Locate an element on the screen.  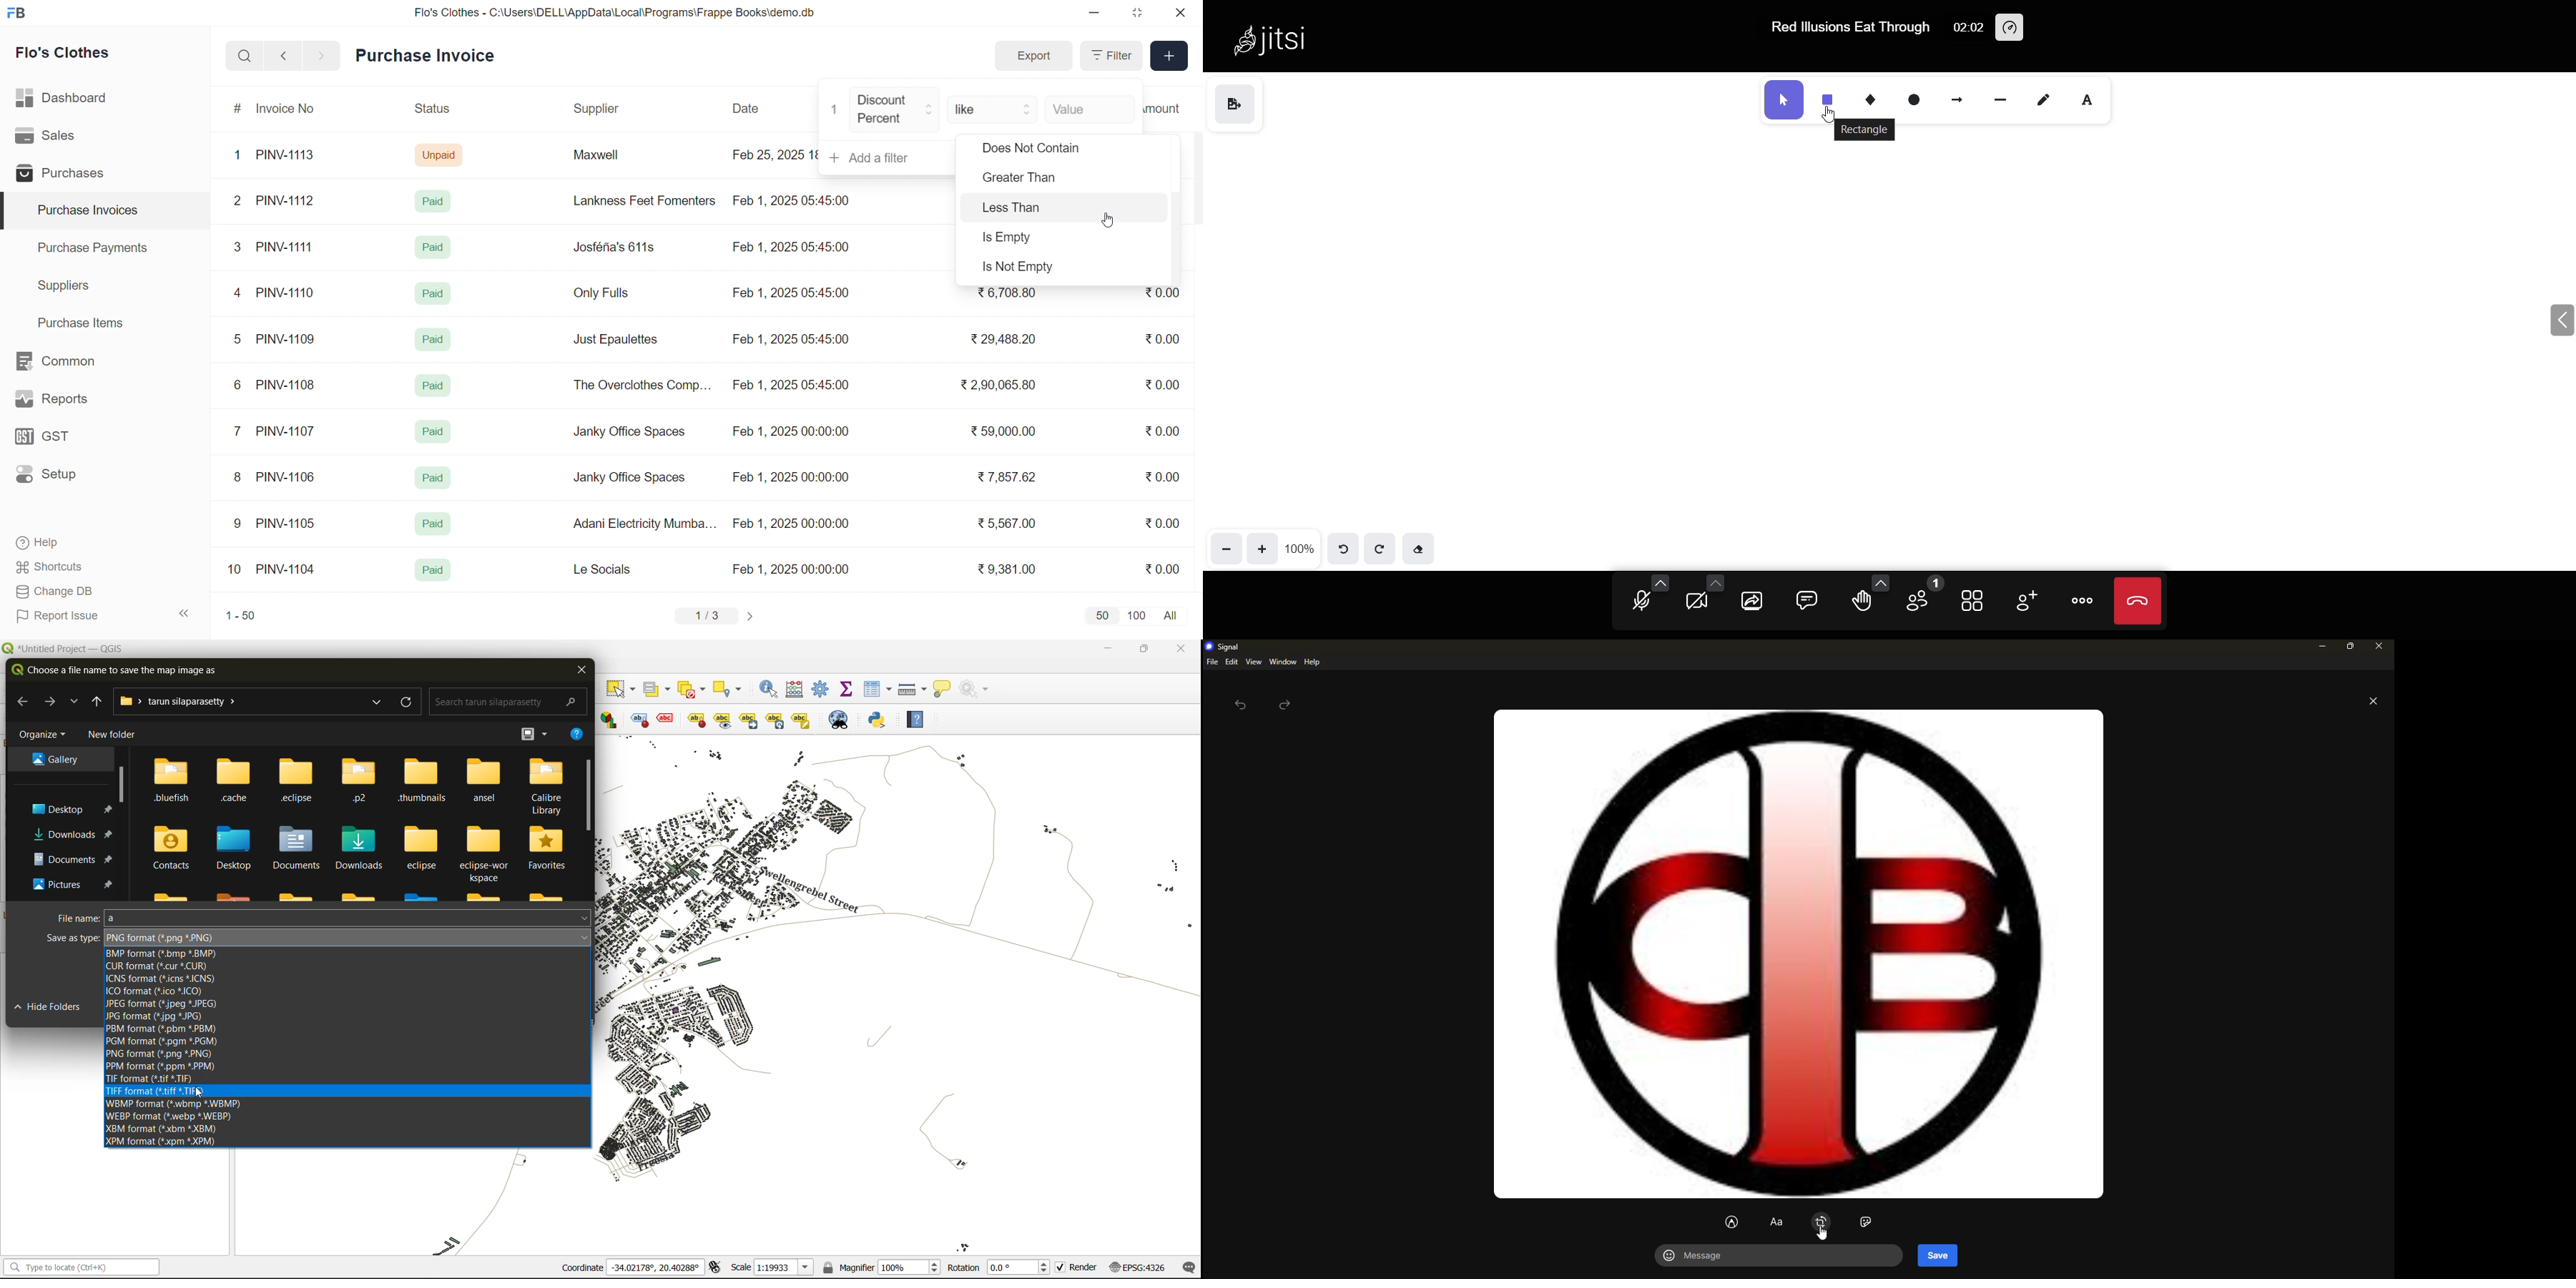
Supplier is located at coordinates (599, 109).